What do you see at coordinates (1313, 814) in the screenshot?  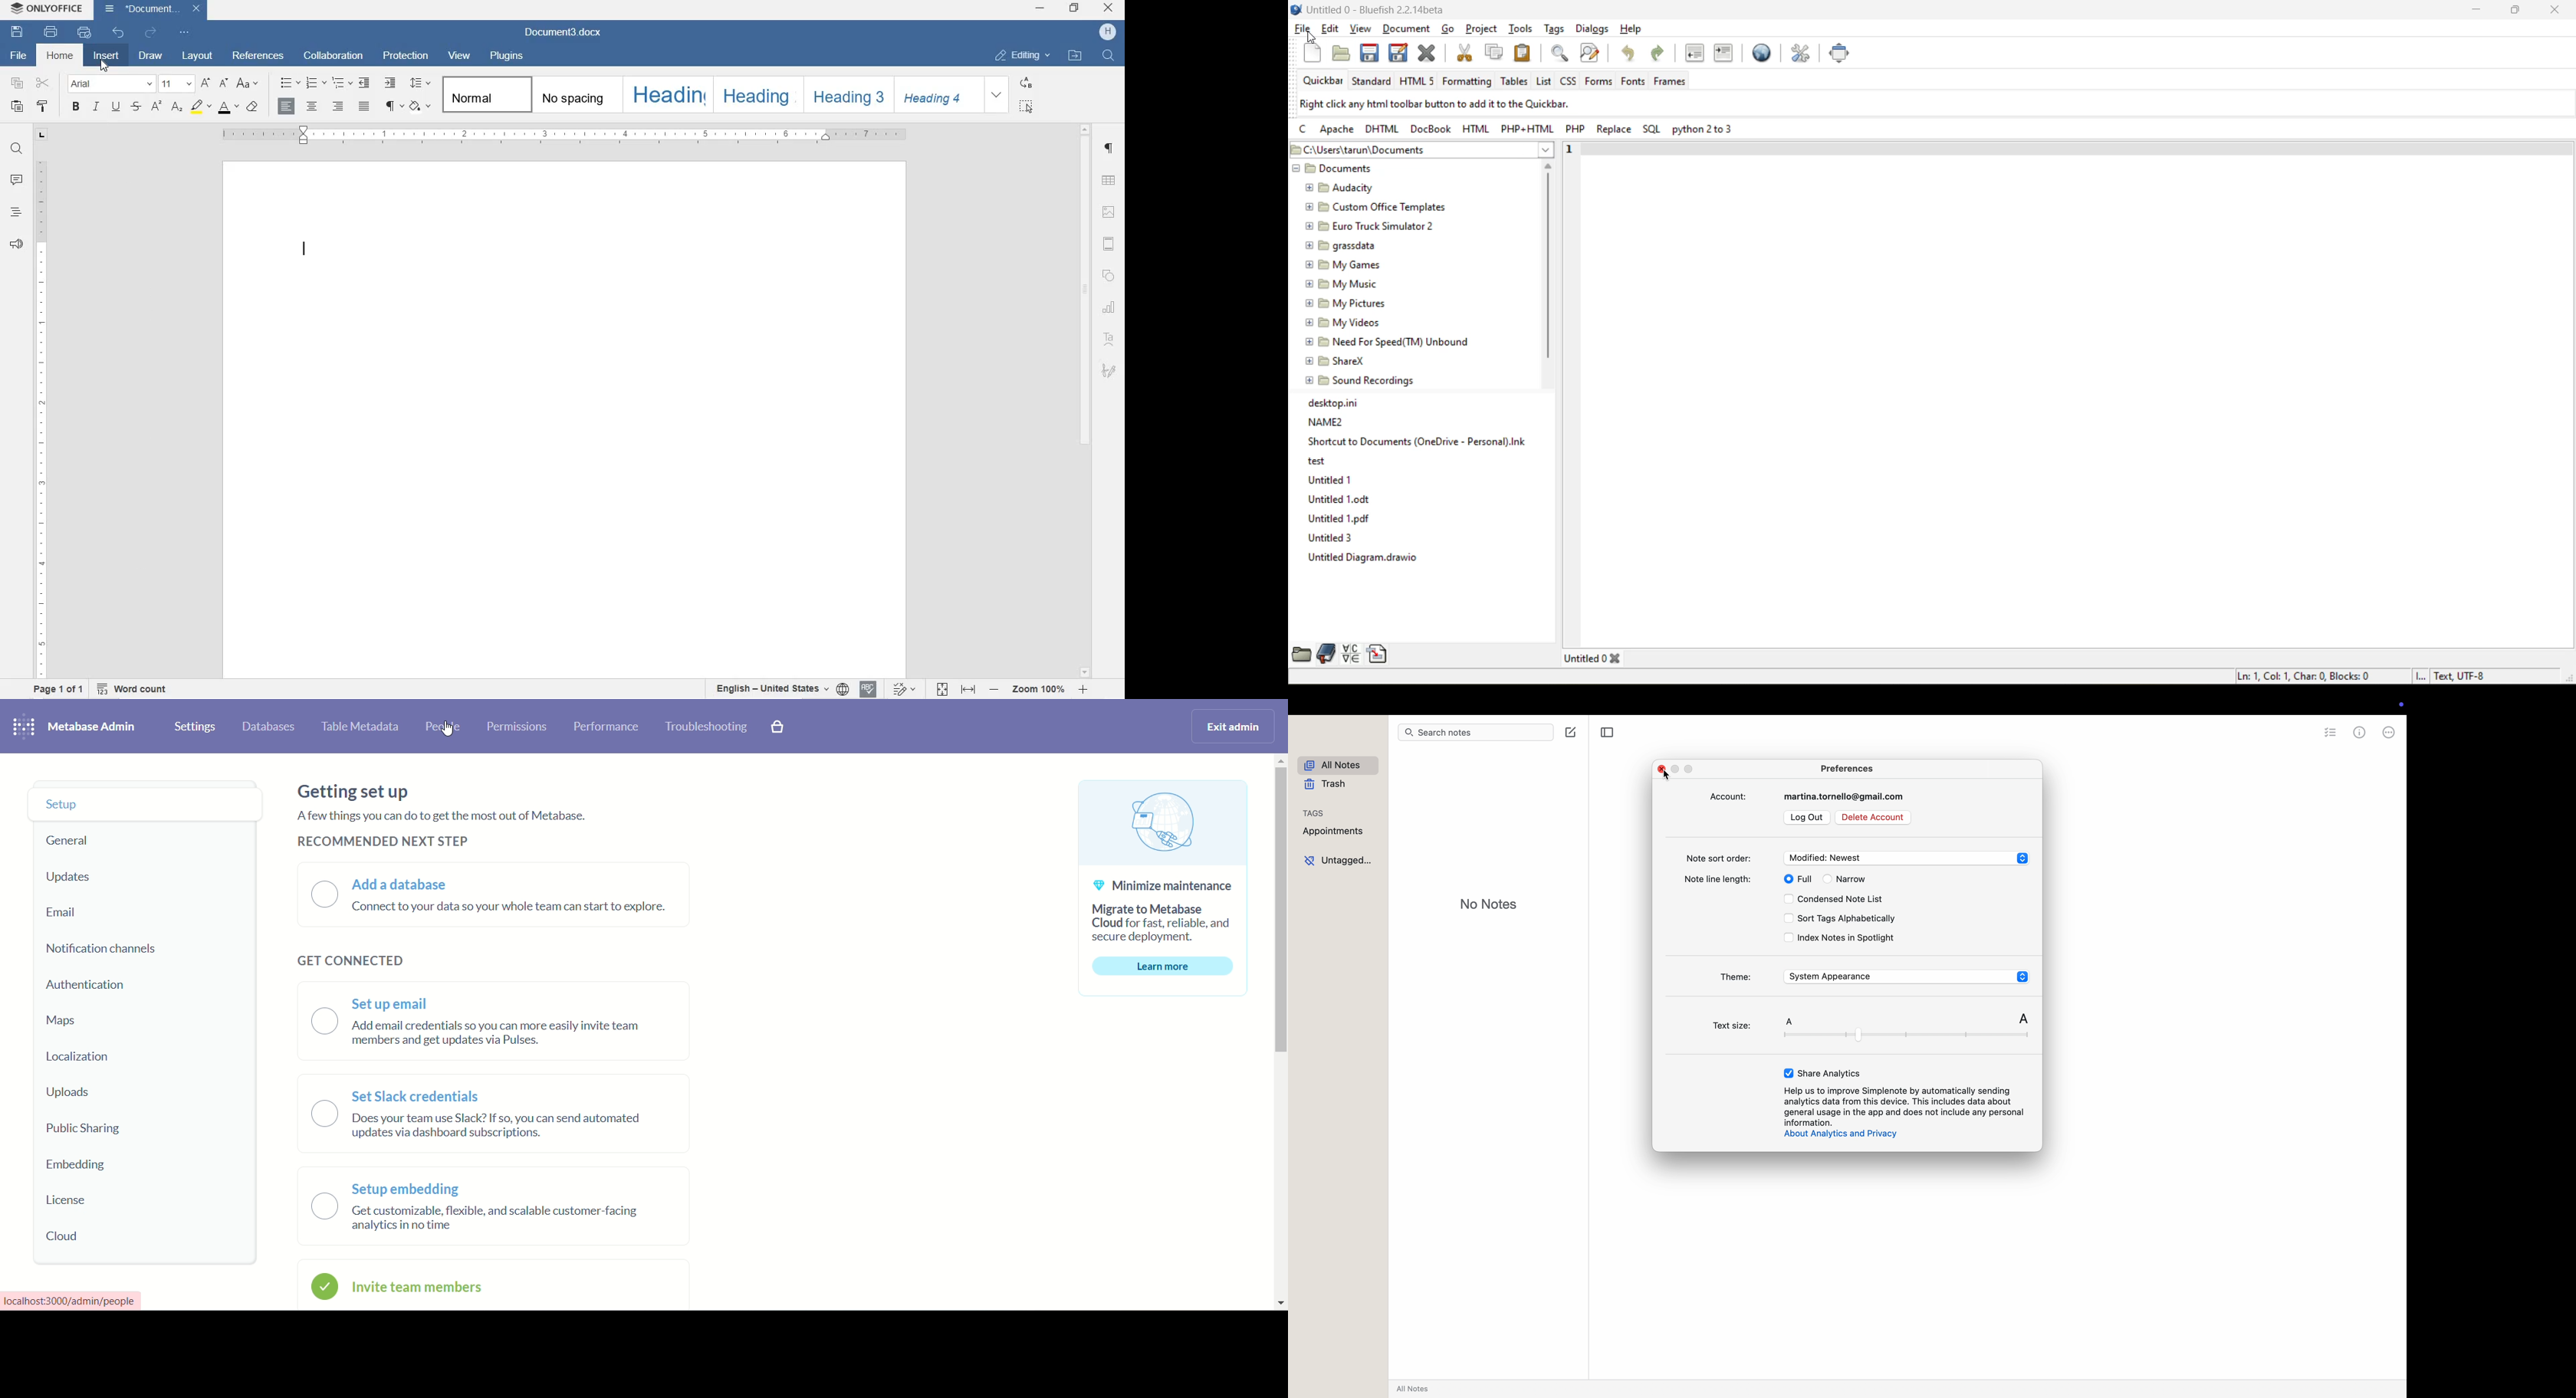 I see `tags` at bounding box center [1313, 814].